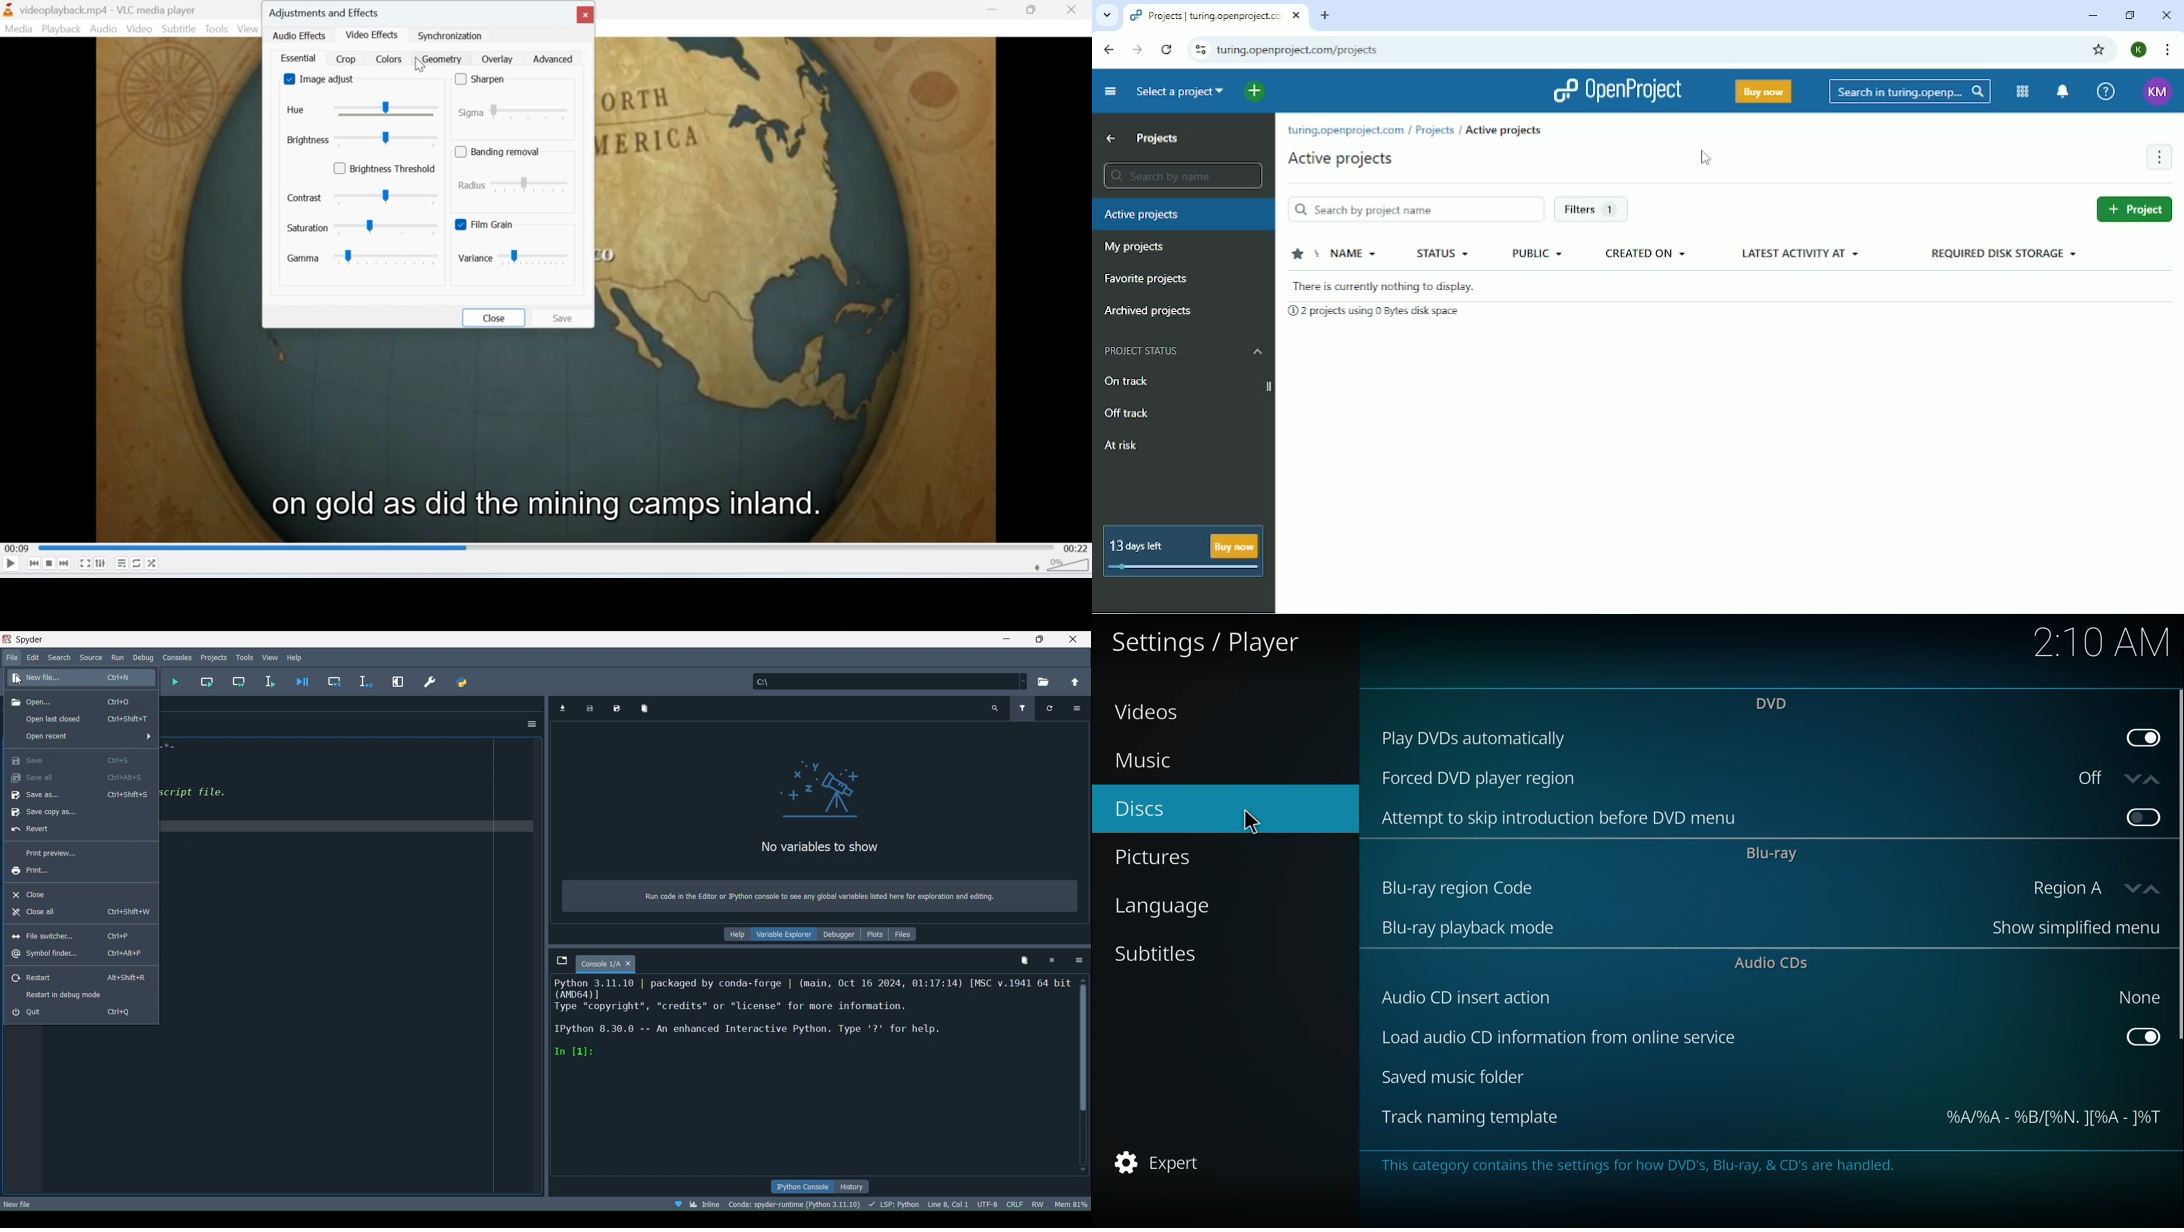  I want to click on time, so click(2102, 642).